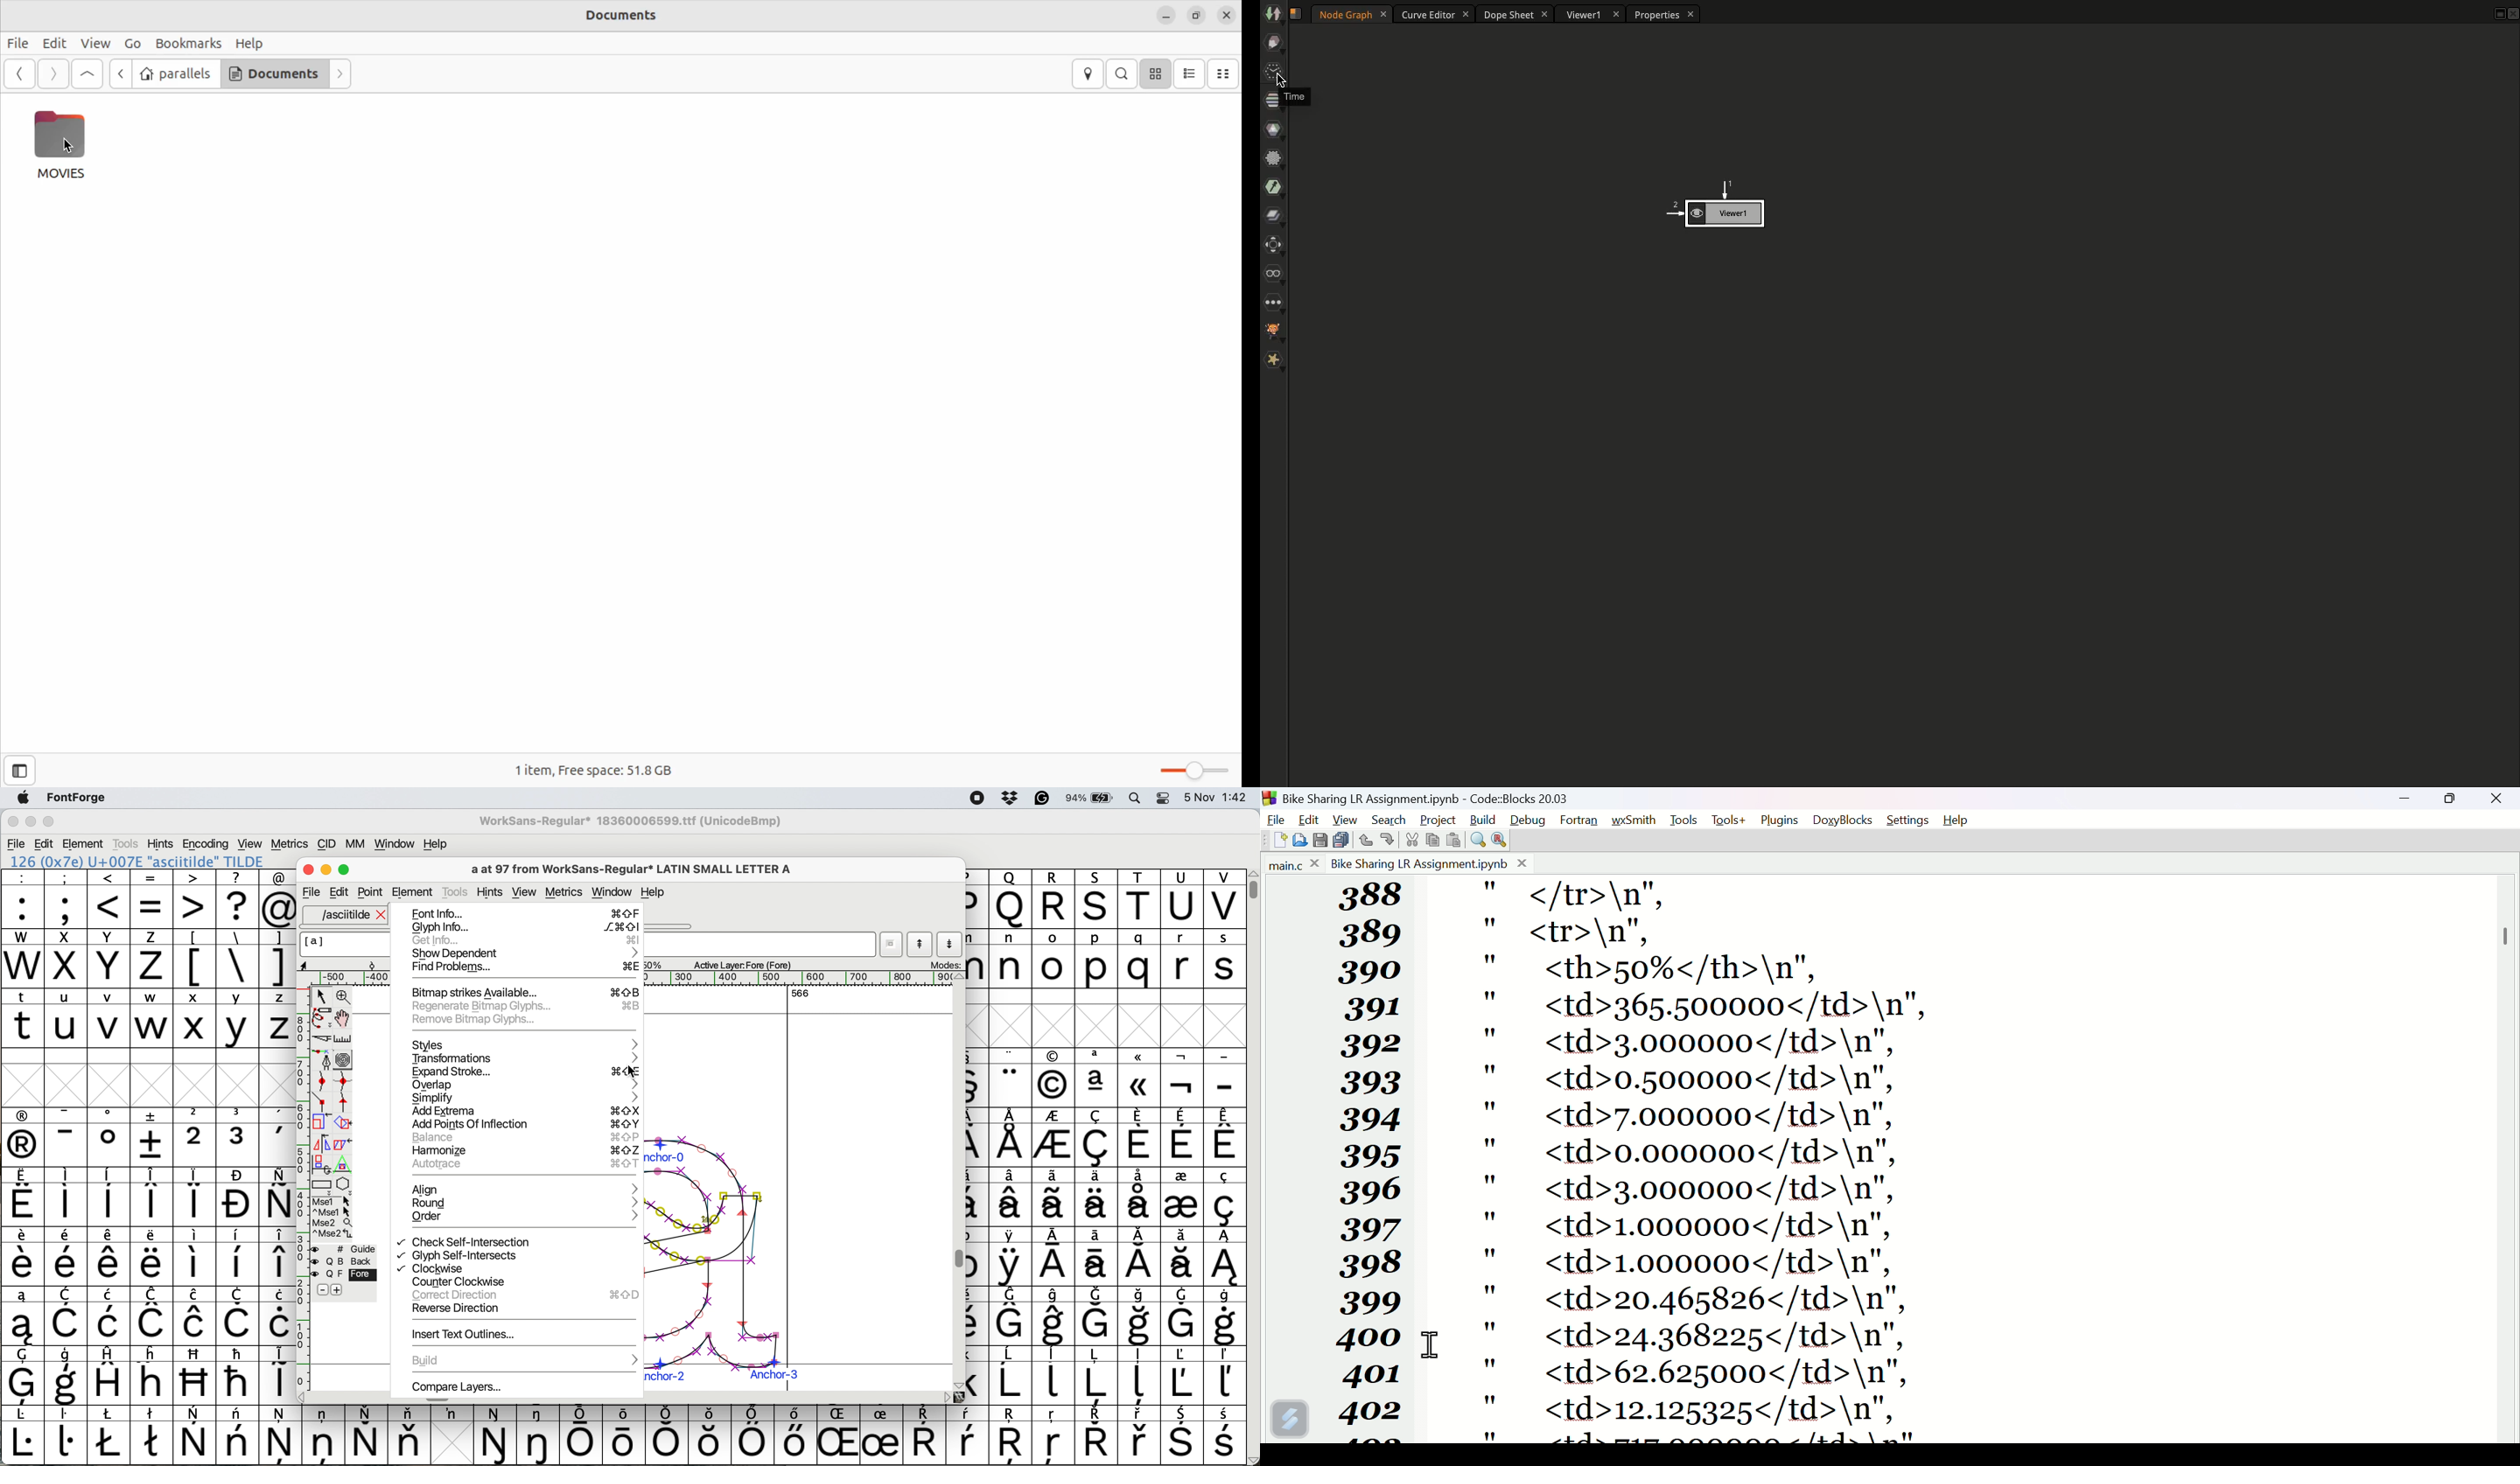 The image size is (2520, 1484). I want to click on Project, so click(1440, 819).